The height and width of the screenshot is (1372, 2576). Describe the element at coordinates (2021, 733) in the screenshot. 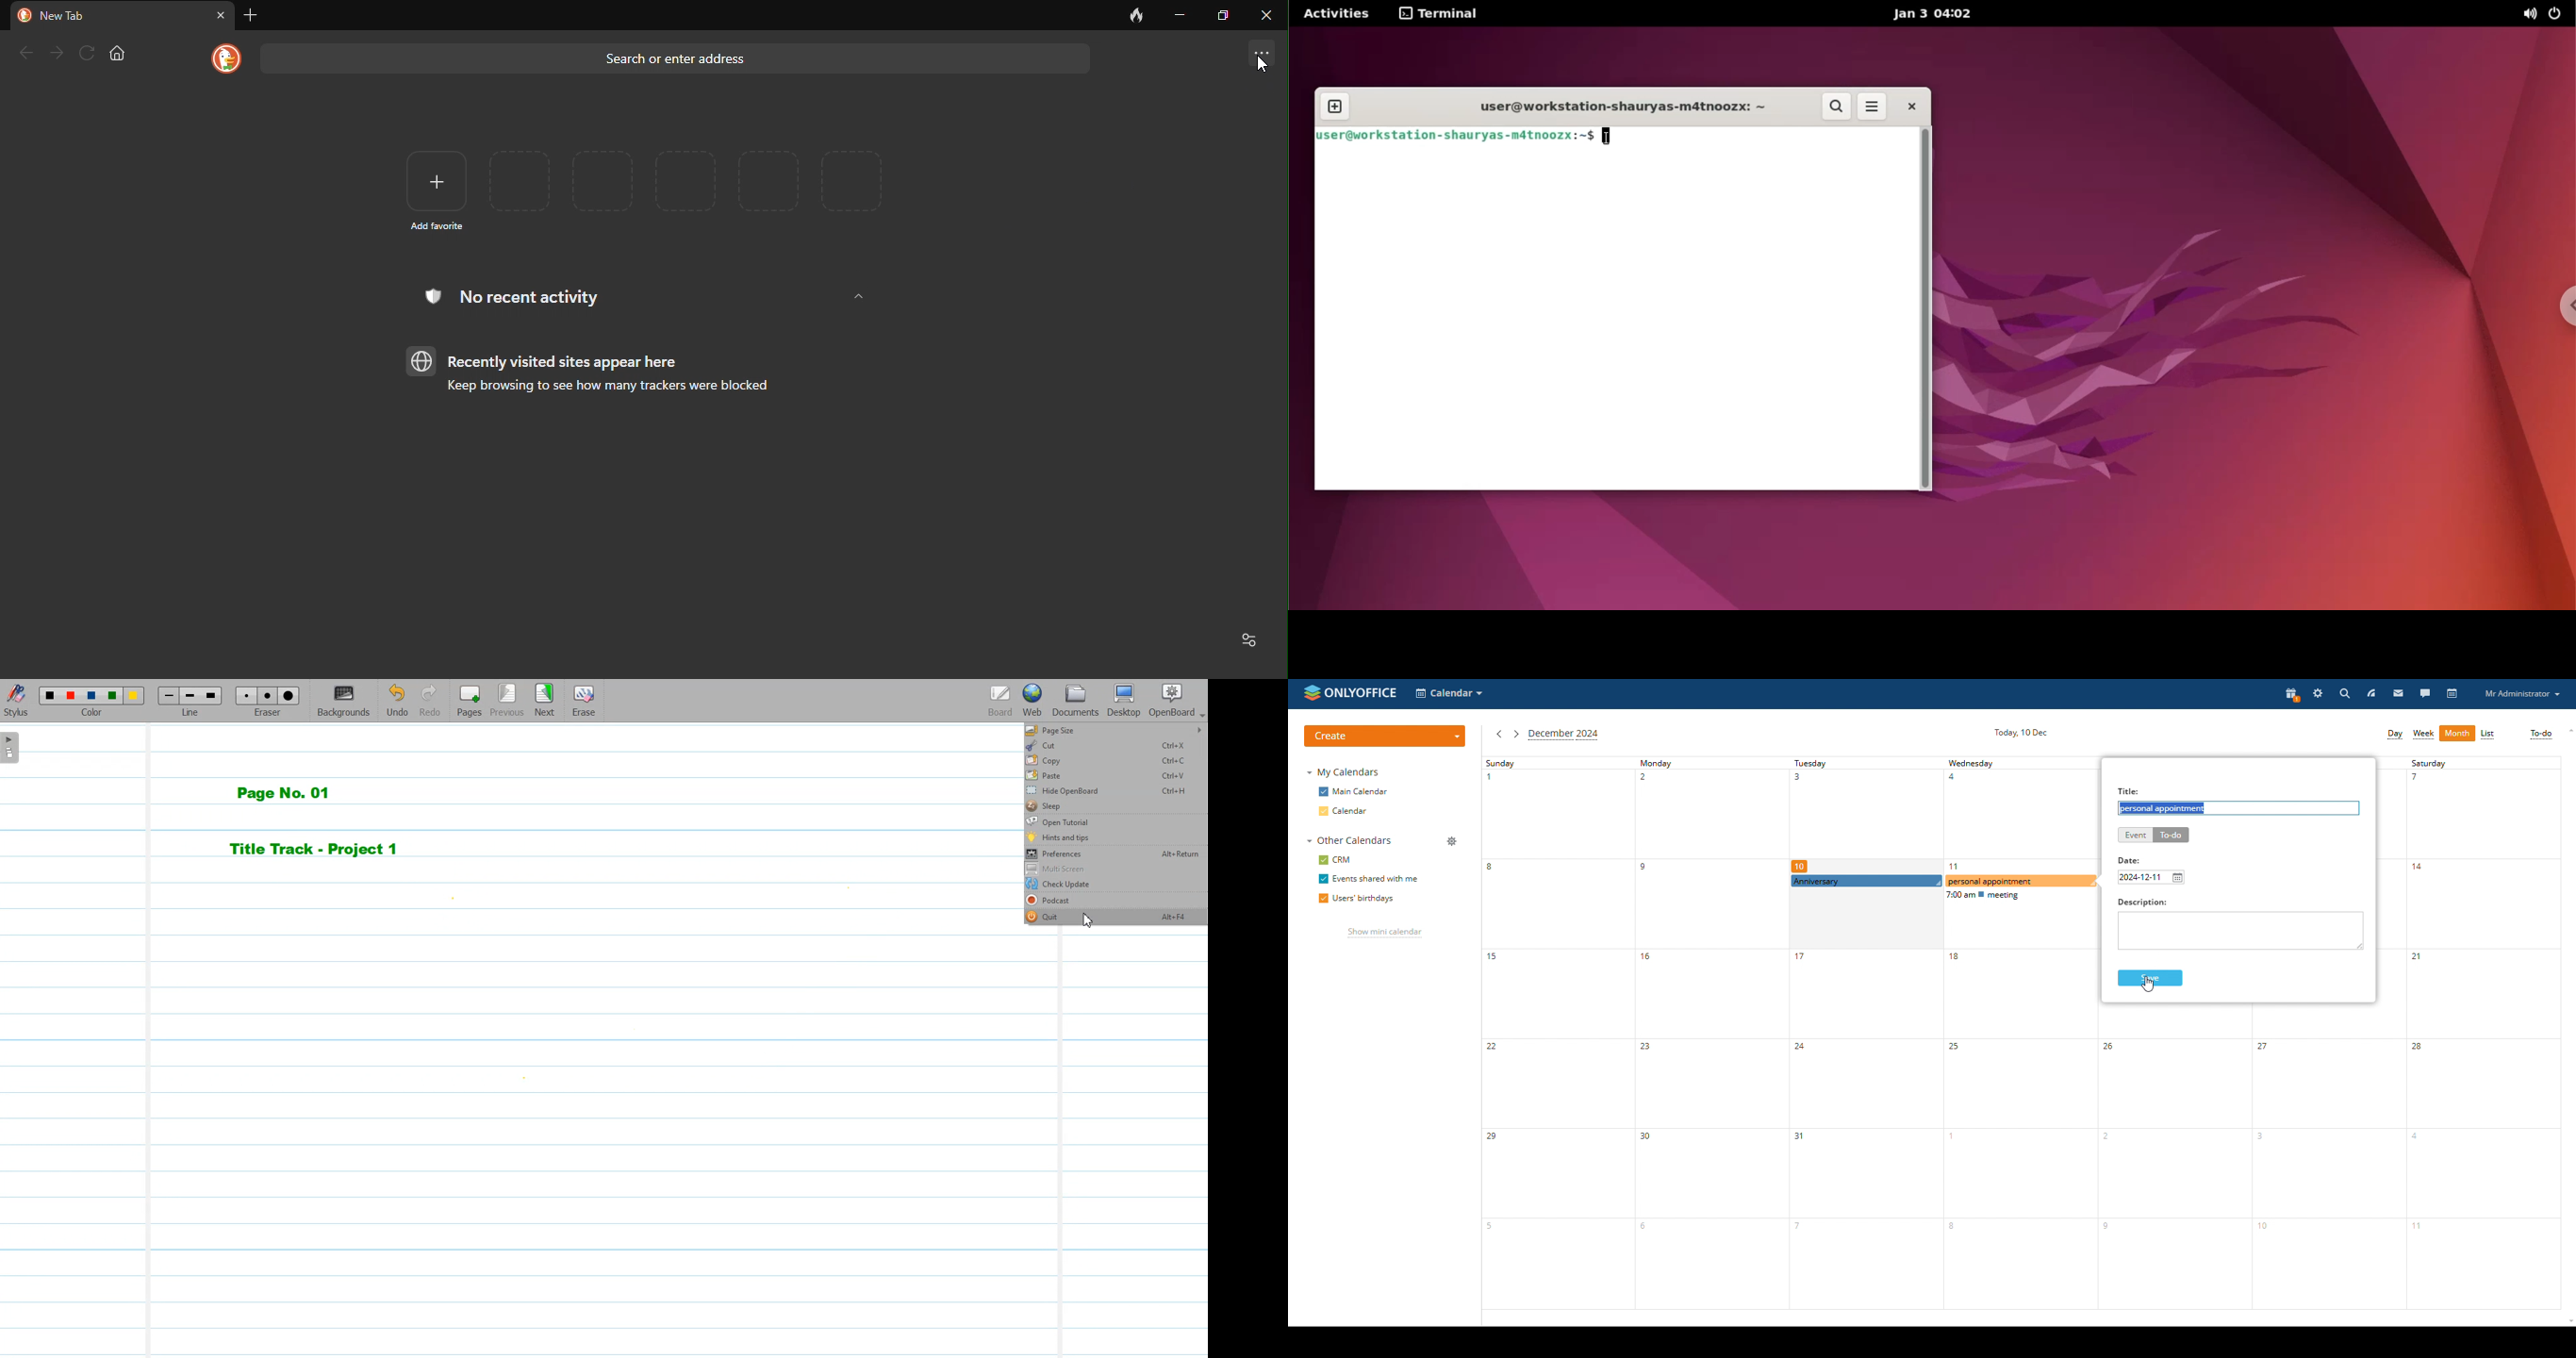

I see `current date` at that location.